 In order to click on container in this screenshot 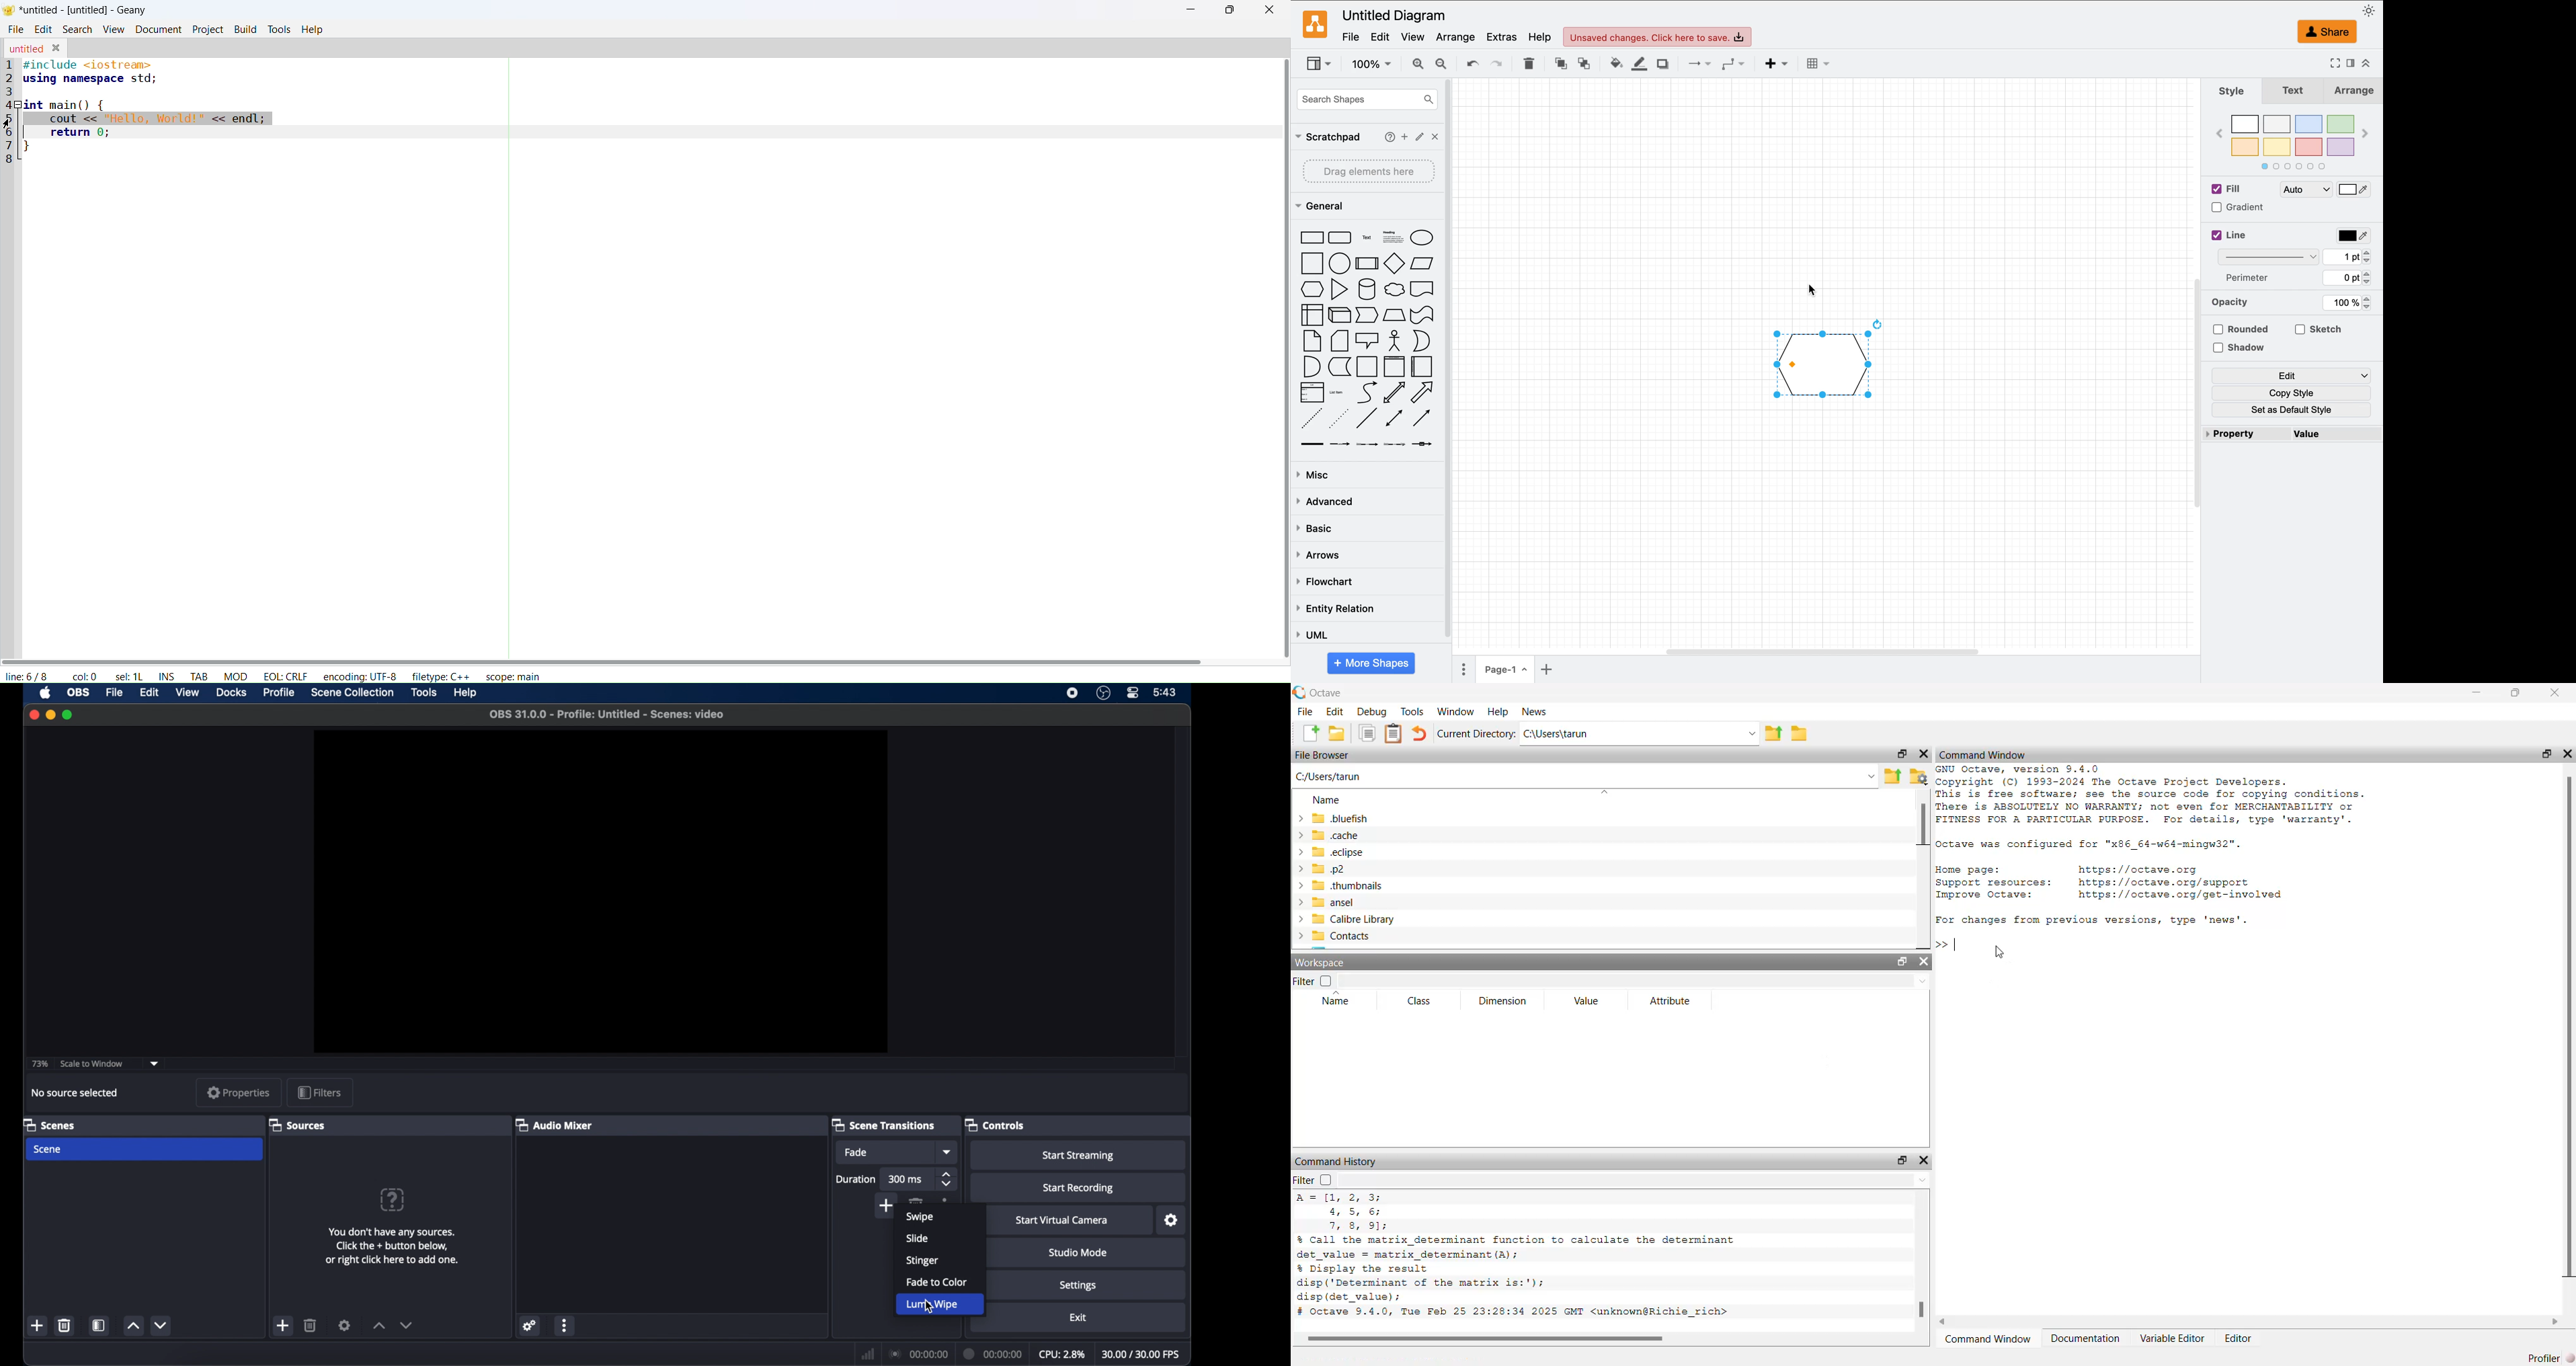, I will do `click(1367, 367)`.